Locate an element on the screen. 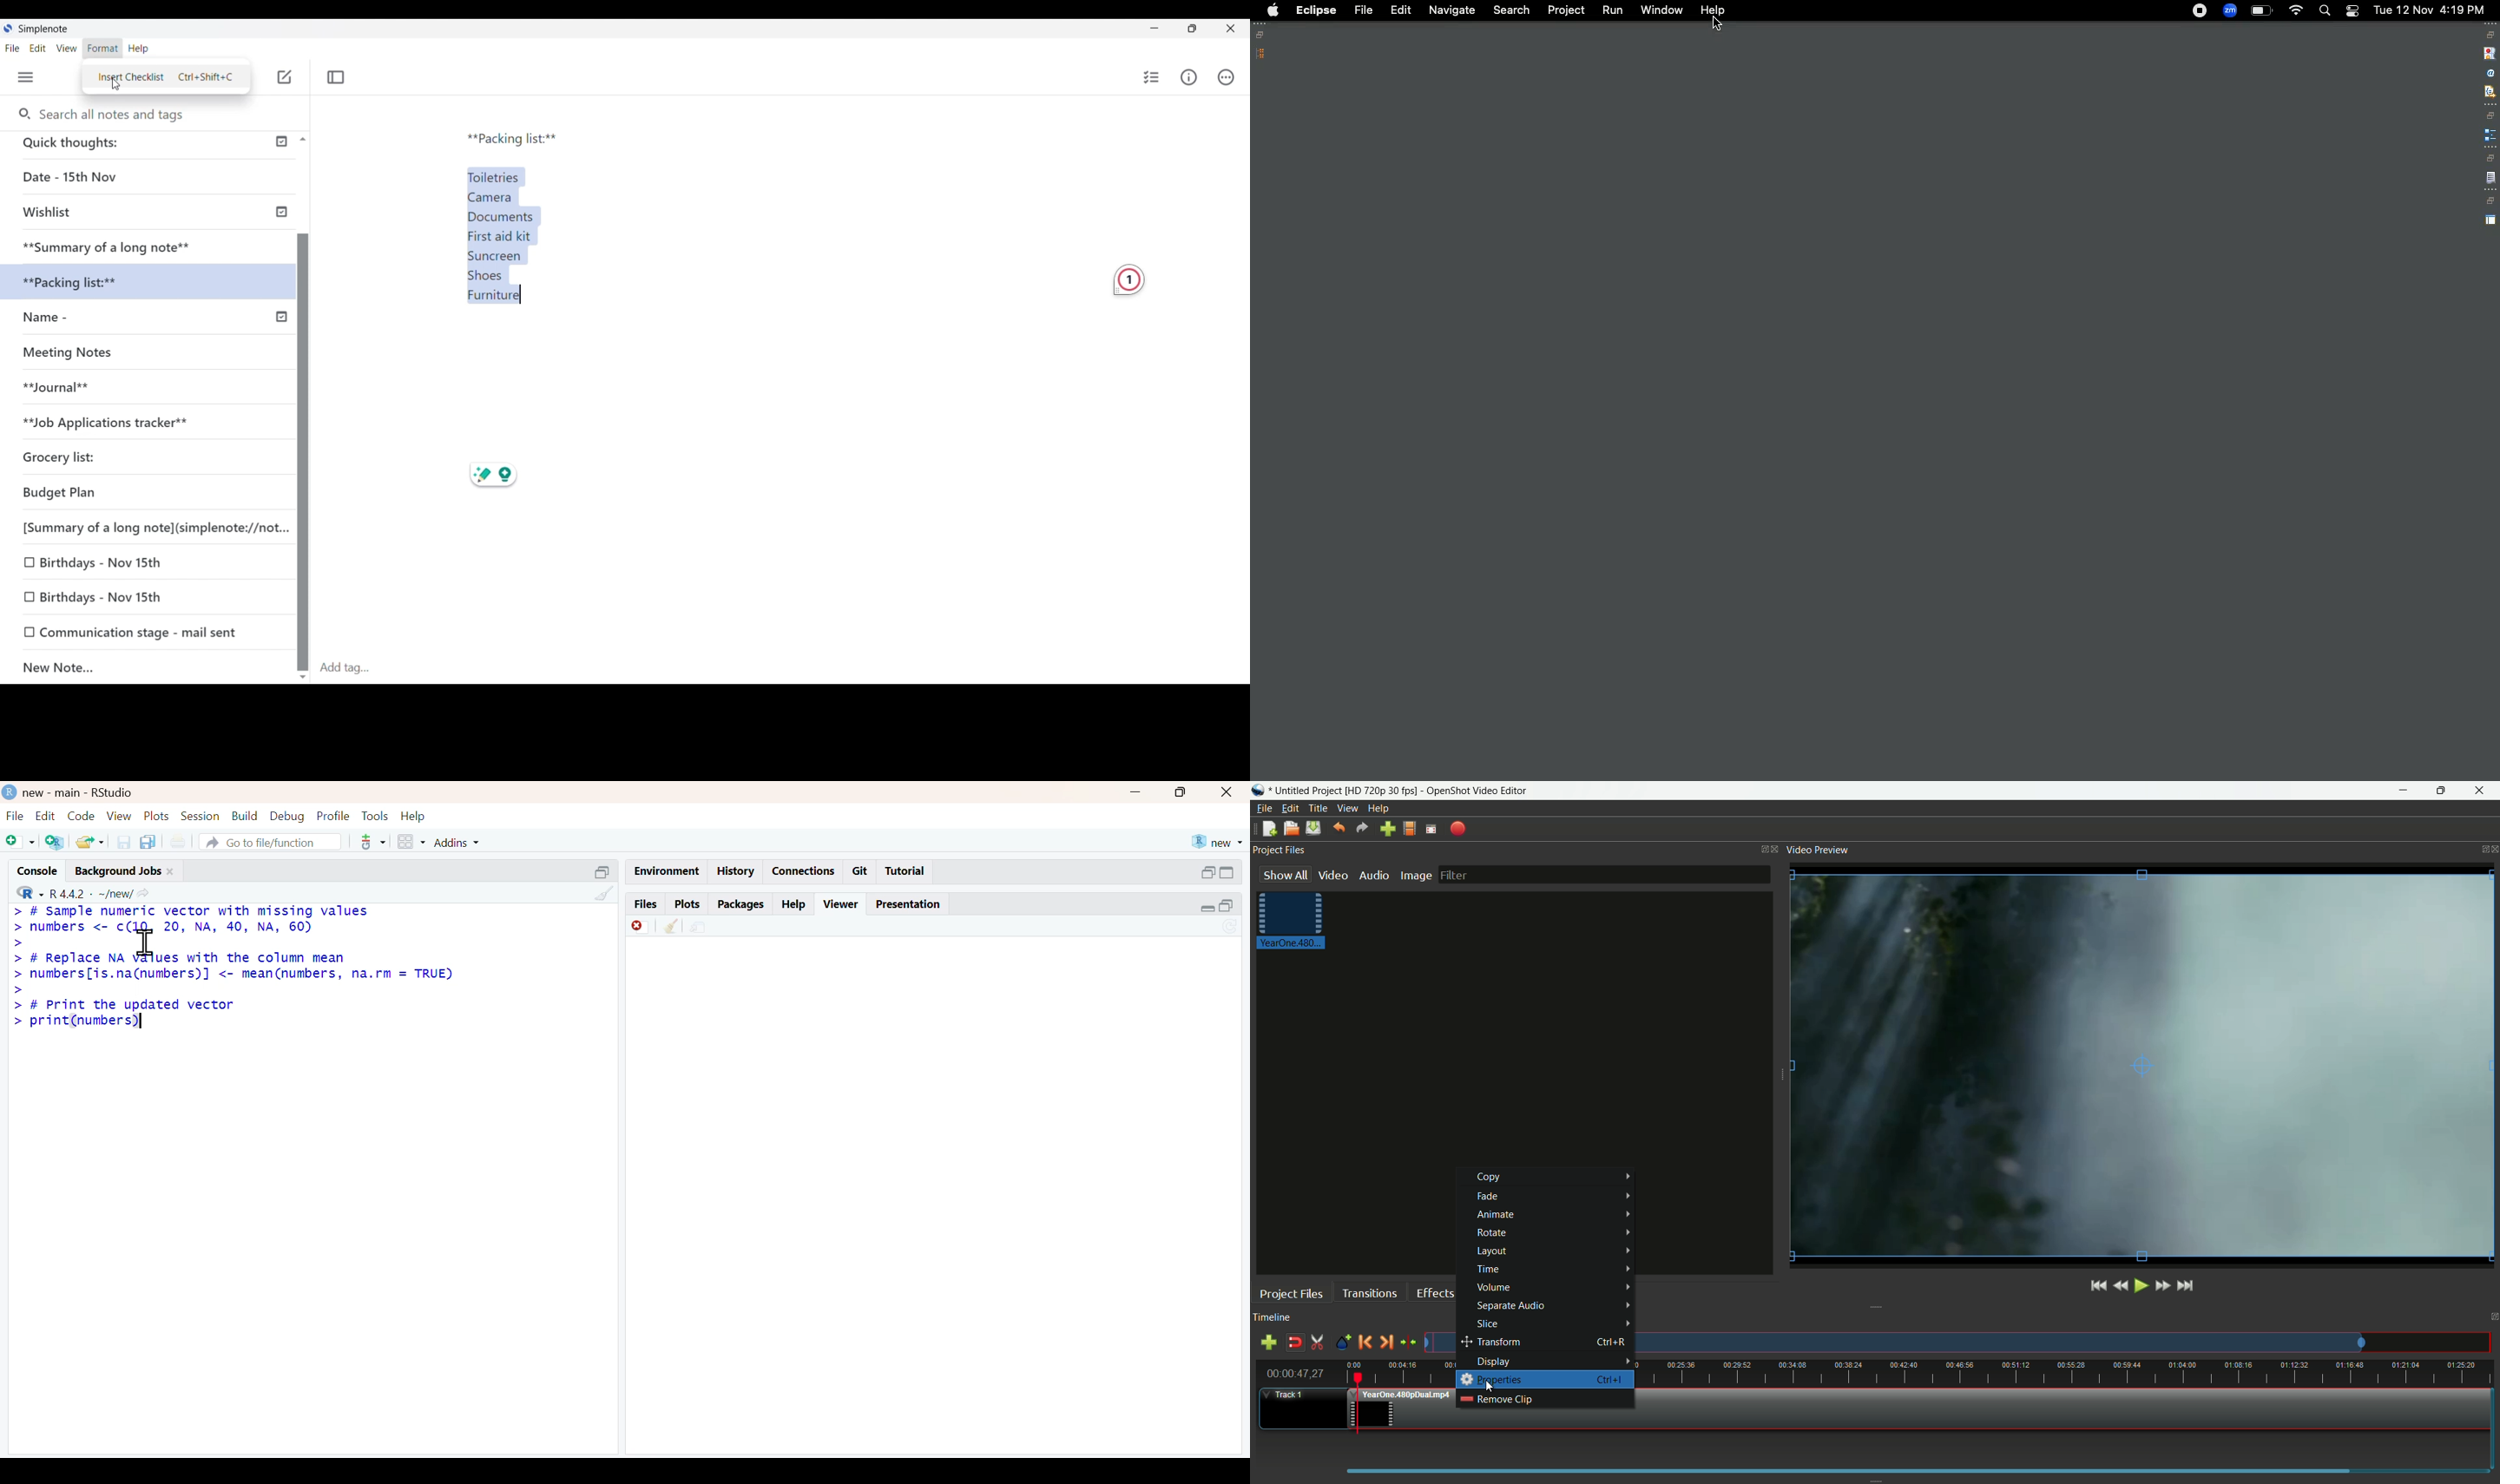 The width and height of the screenshot is (2520, 1484). add track is located at coordinates (1269, 1342).